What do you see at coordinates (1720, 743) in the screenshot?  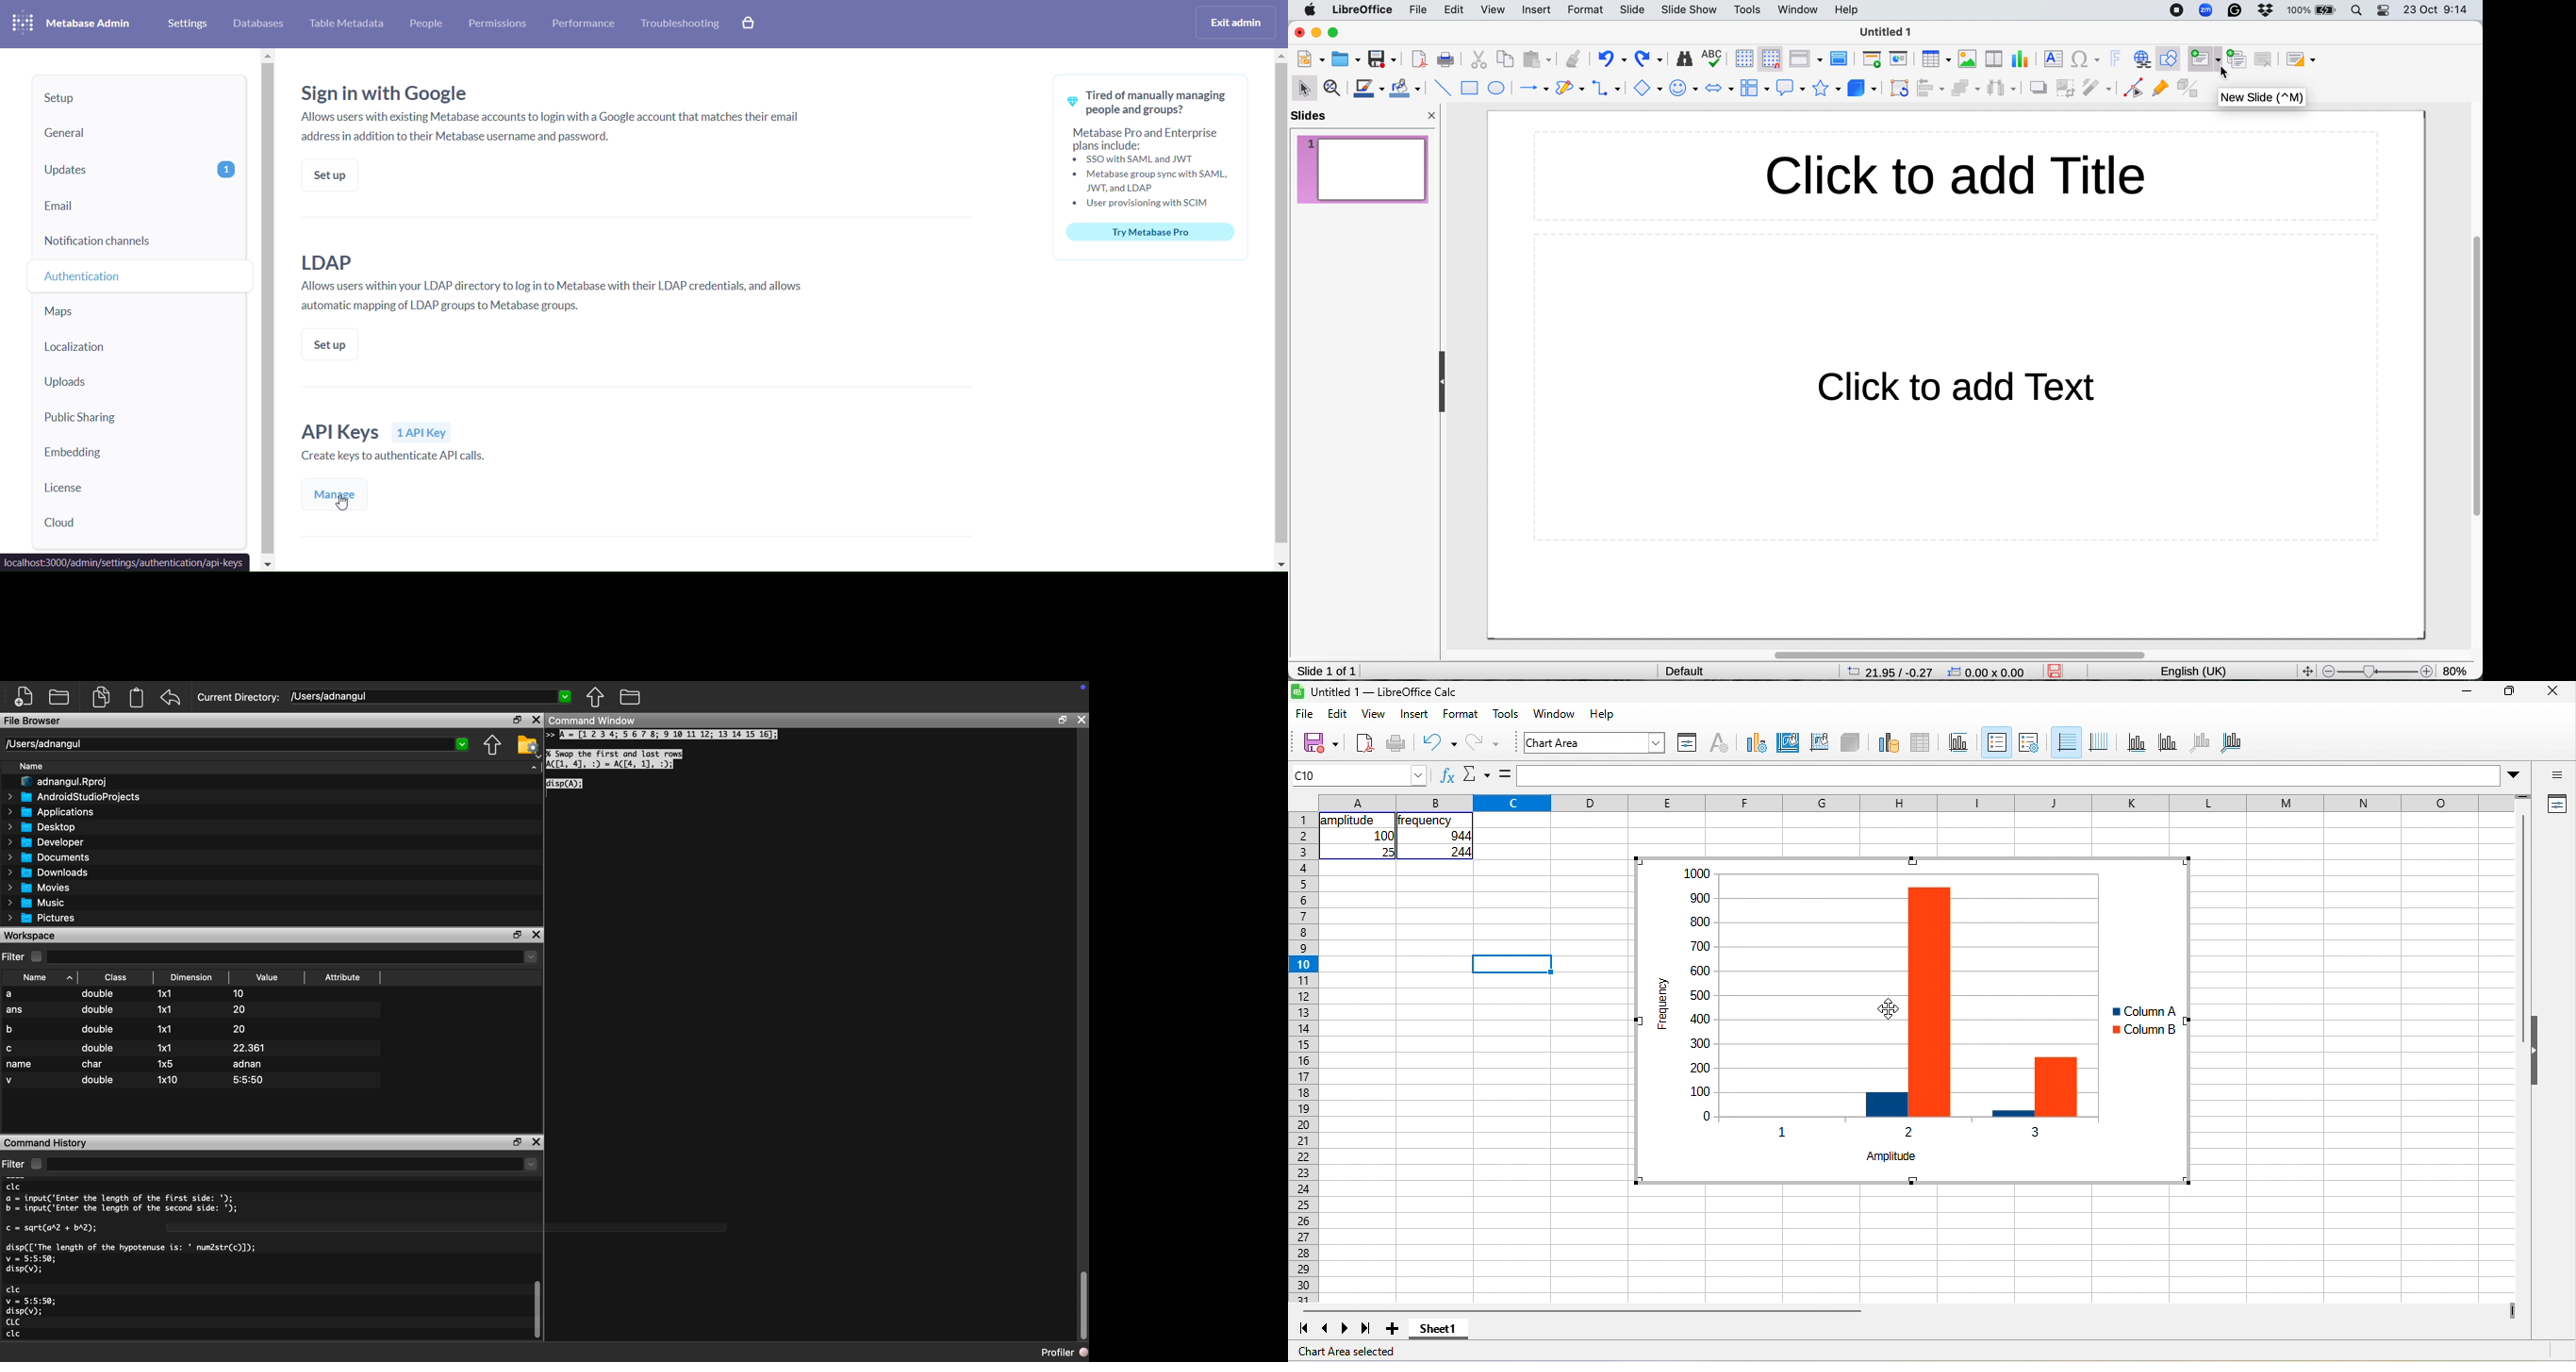 I see `character` at bounding box center [1720, 743].